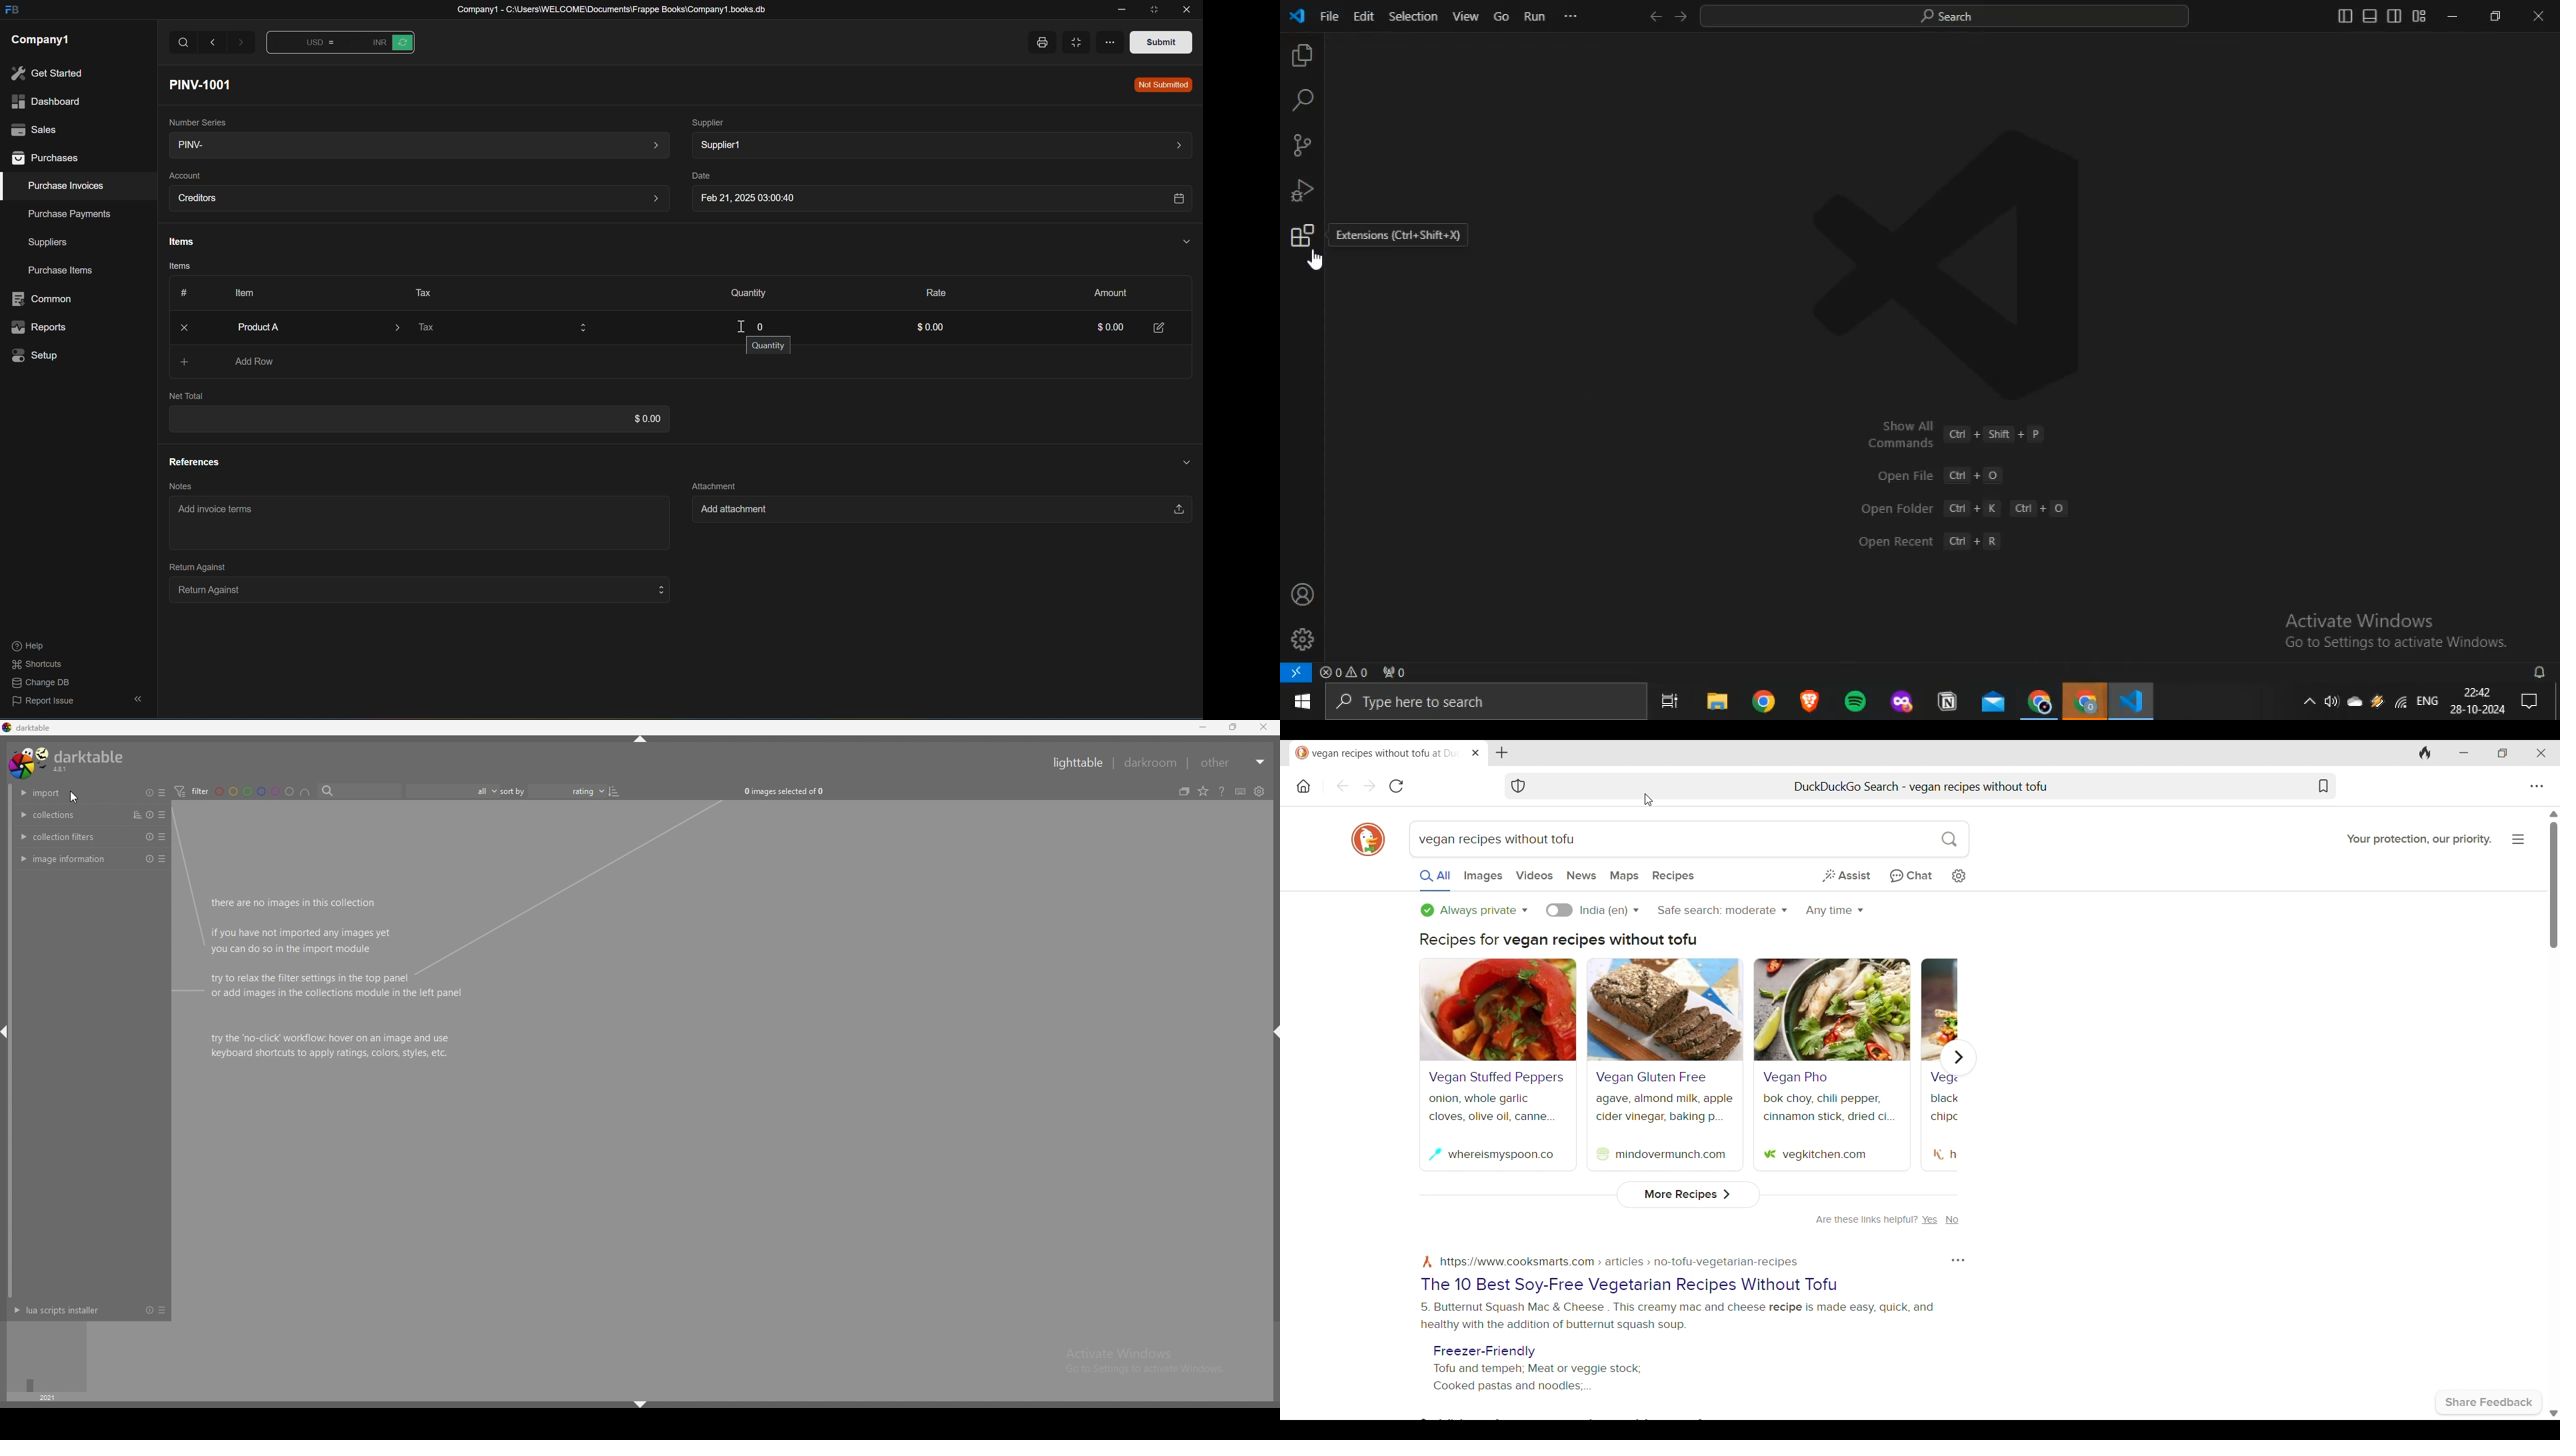 The width and height of the screenshot is (2576, 1456). I want to click on reports, so click(39, 328).